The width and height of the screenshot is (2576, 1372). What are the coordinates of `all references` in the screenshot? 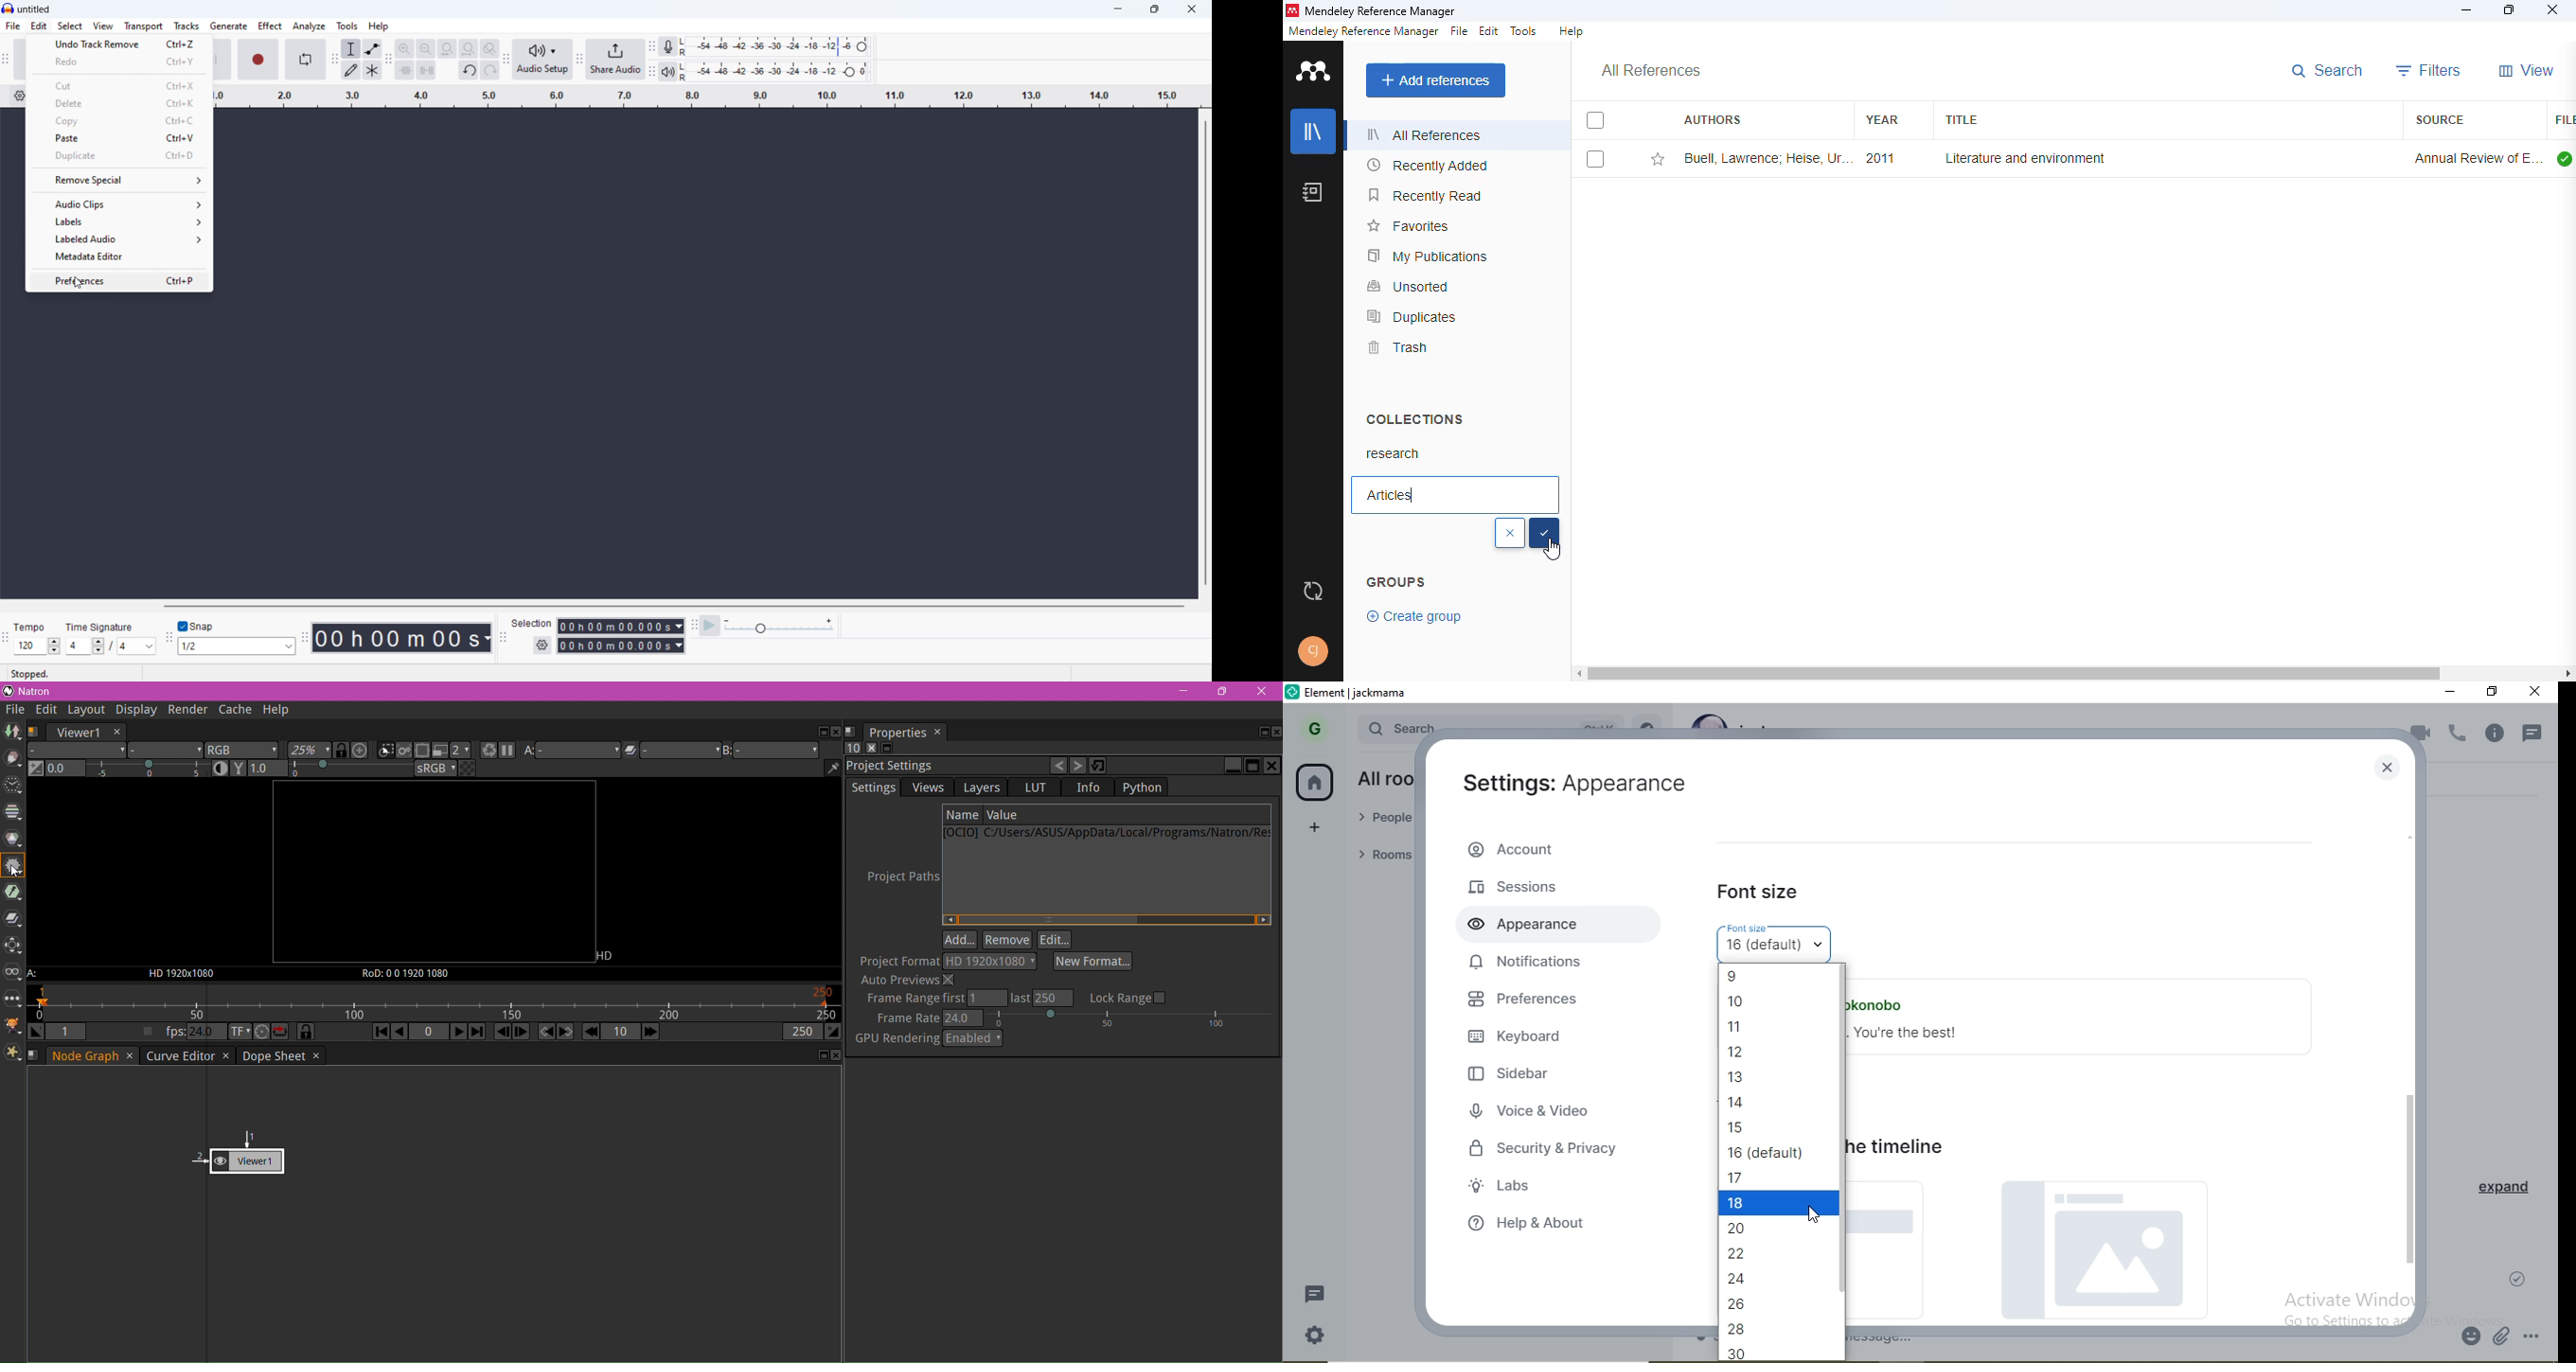 It's located at (1425, 134).